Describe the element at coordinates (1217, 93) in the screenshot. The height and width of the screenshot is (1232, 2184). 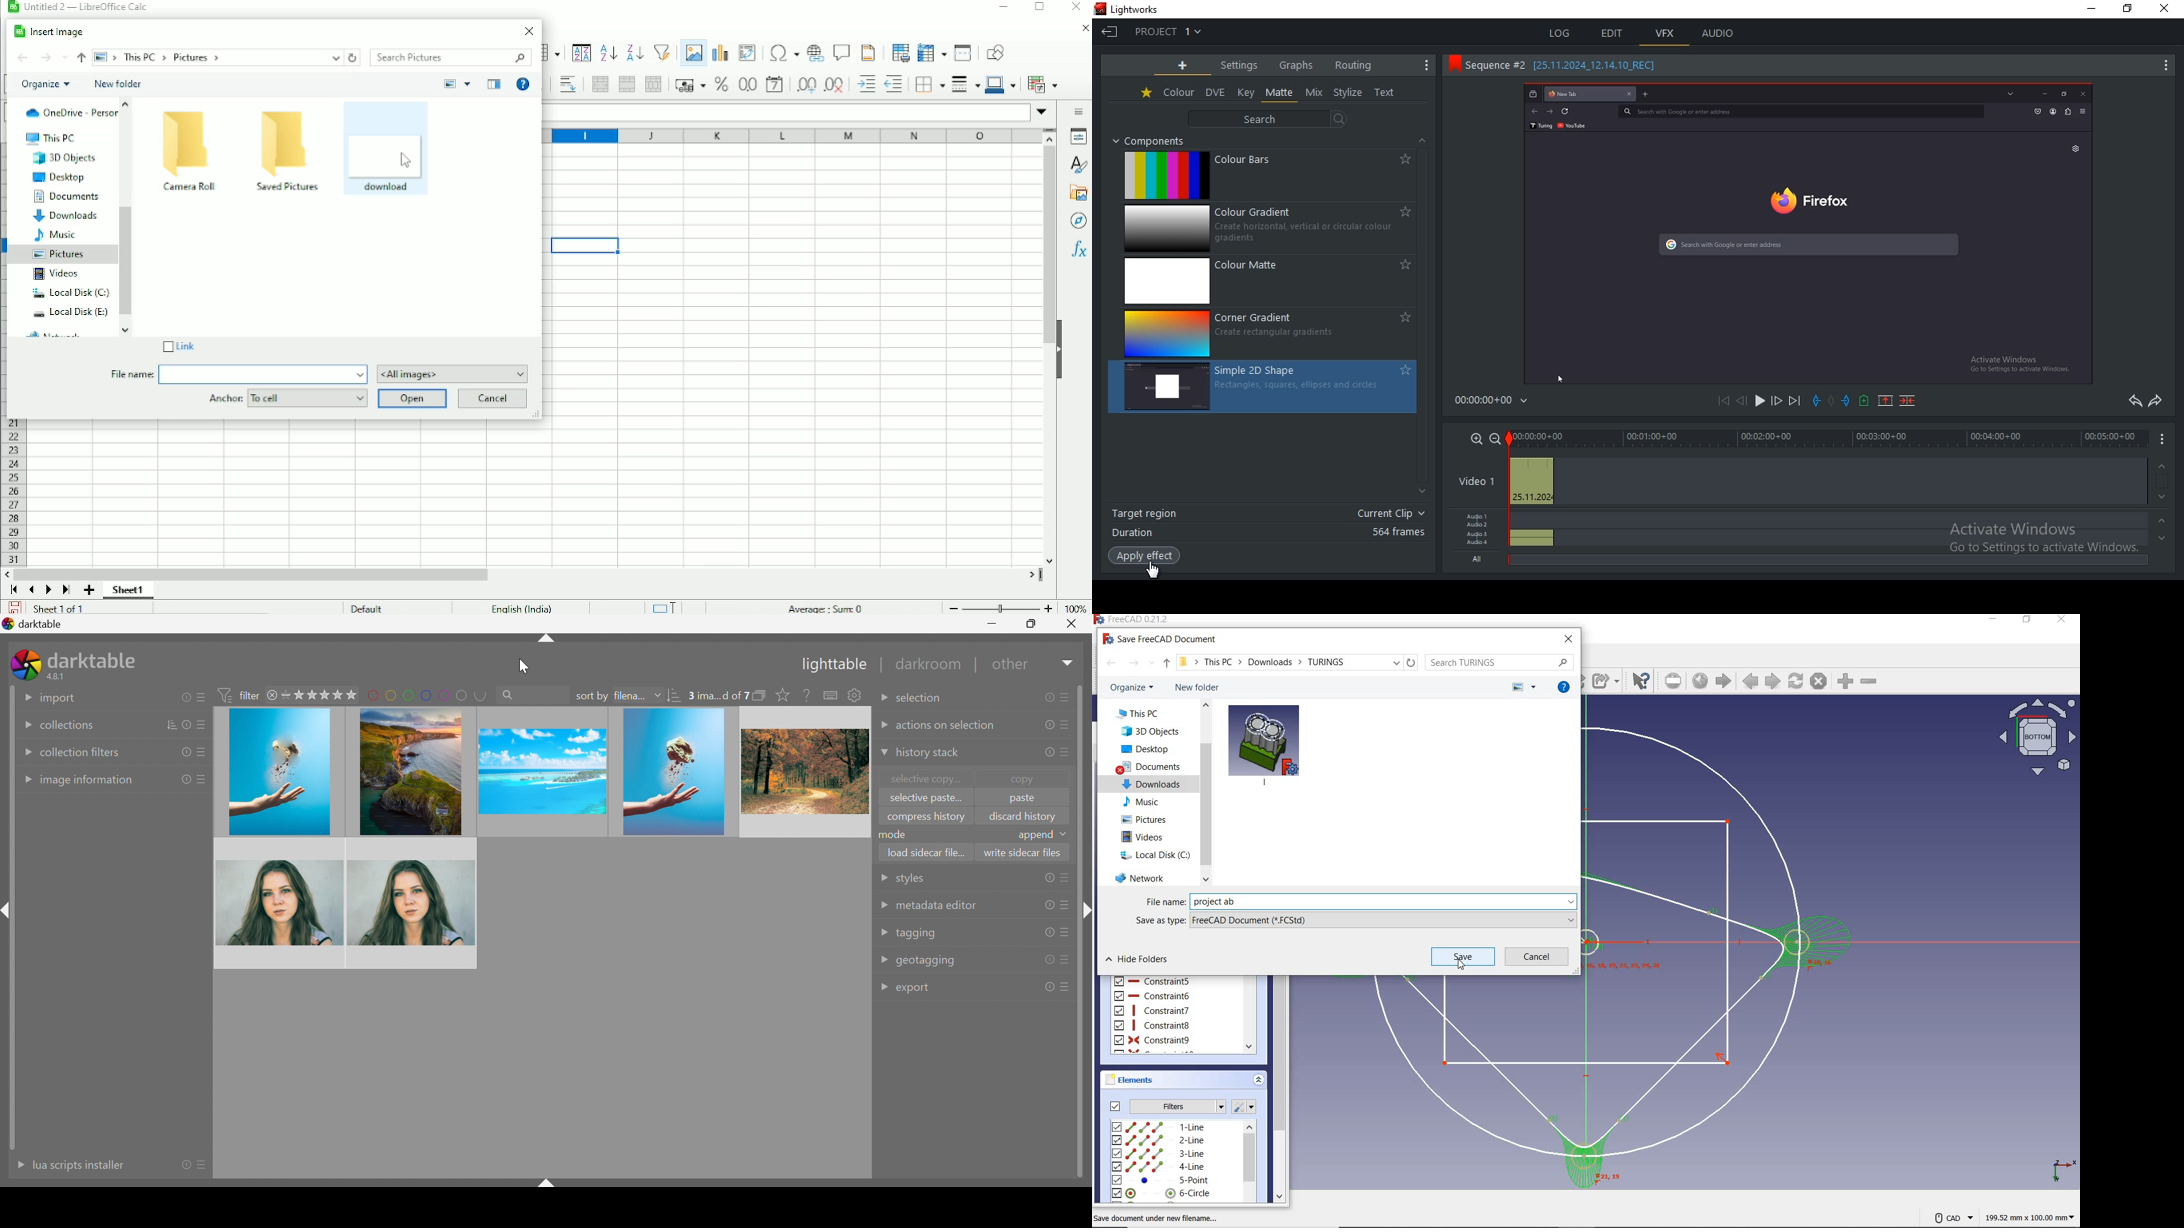
I see `dve` at that location.